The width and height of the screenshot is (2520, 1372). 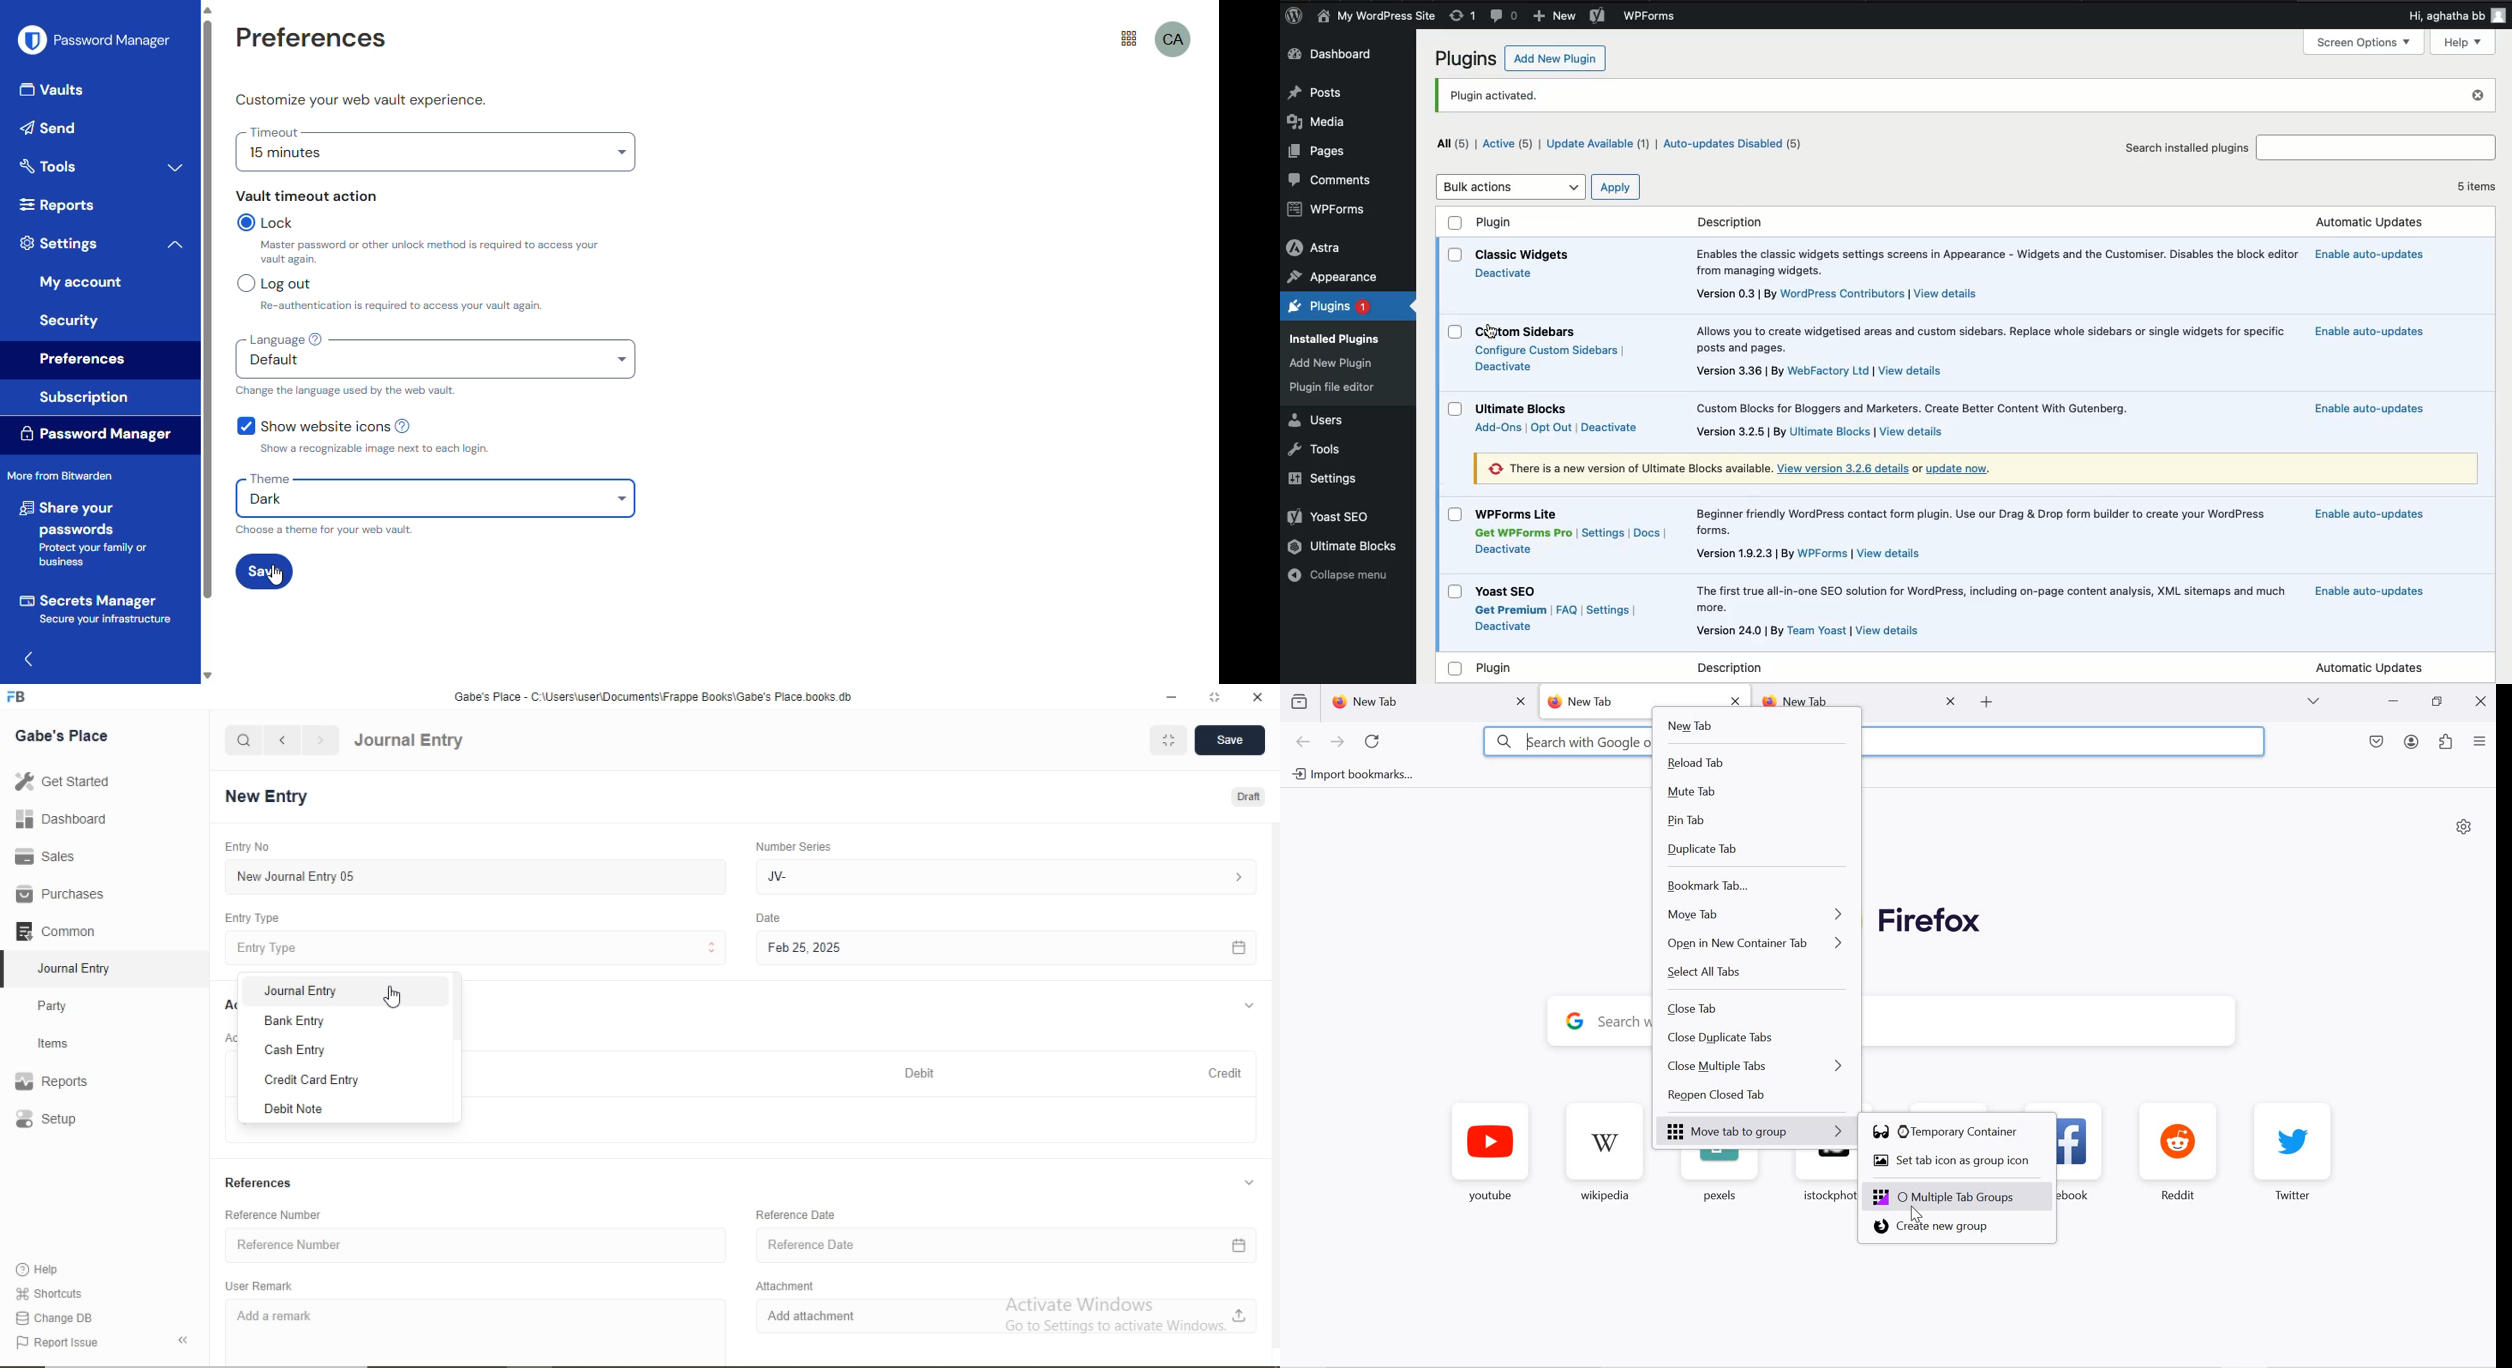 What do you see at coordinates (1611, 428) in the screenshot?
I see `Deactivate` at bounding box center [1611, 428].